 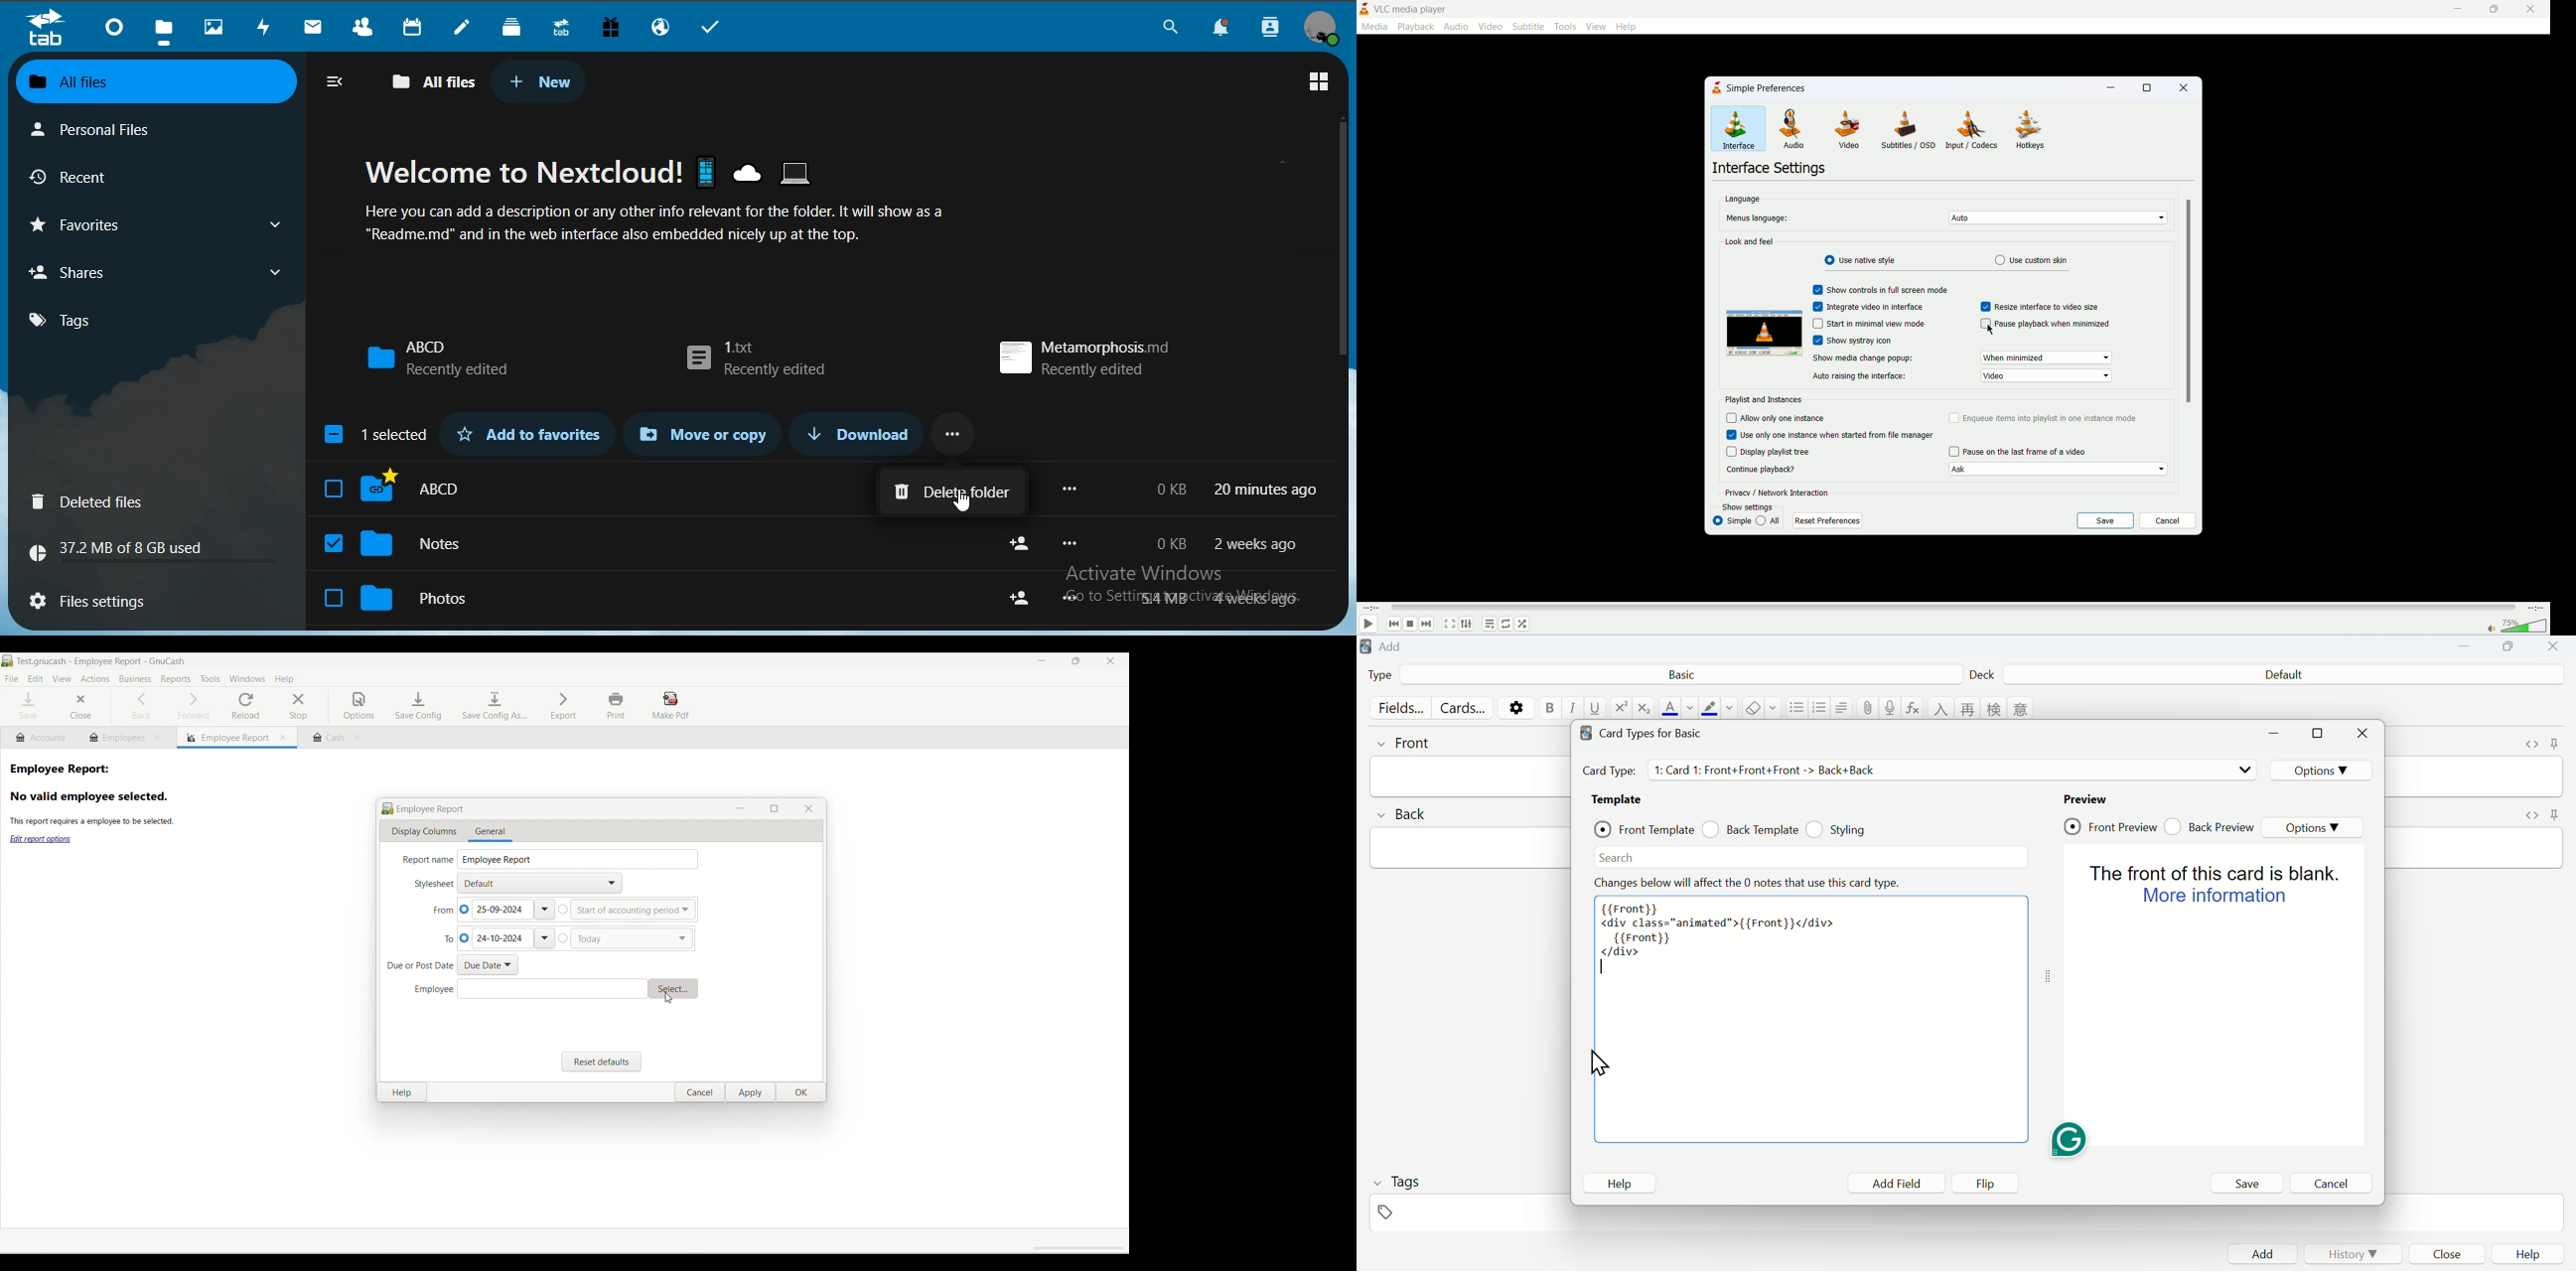 What do you see at coordinates (1074, 542) in the screenshot?
I see `more options` at bounding box center [1074, 542].